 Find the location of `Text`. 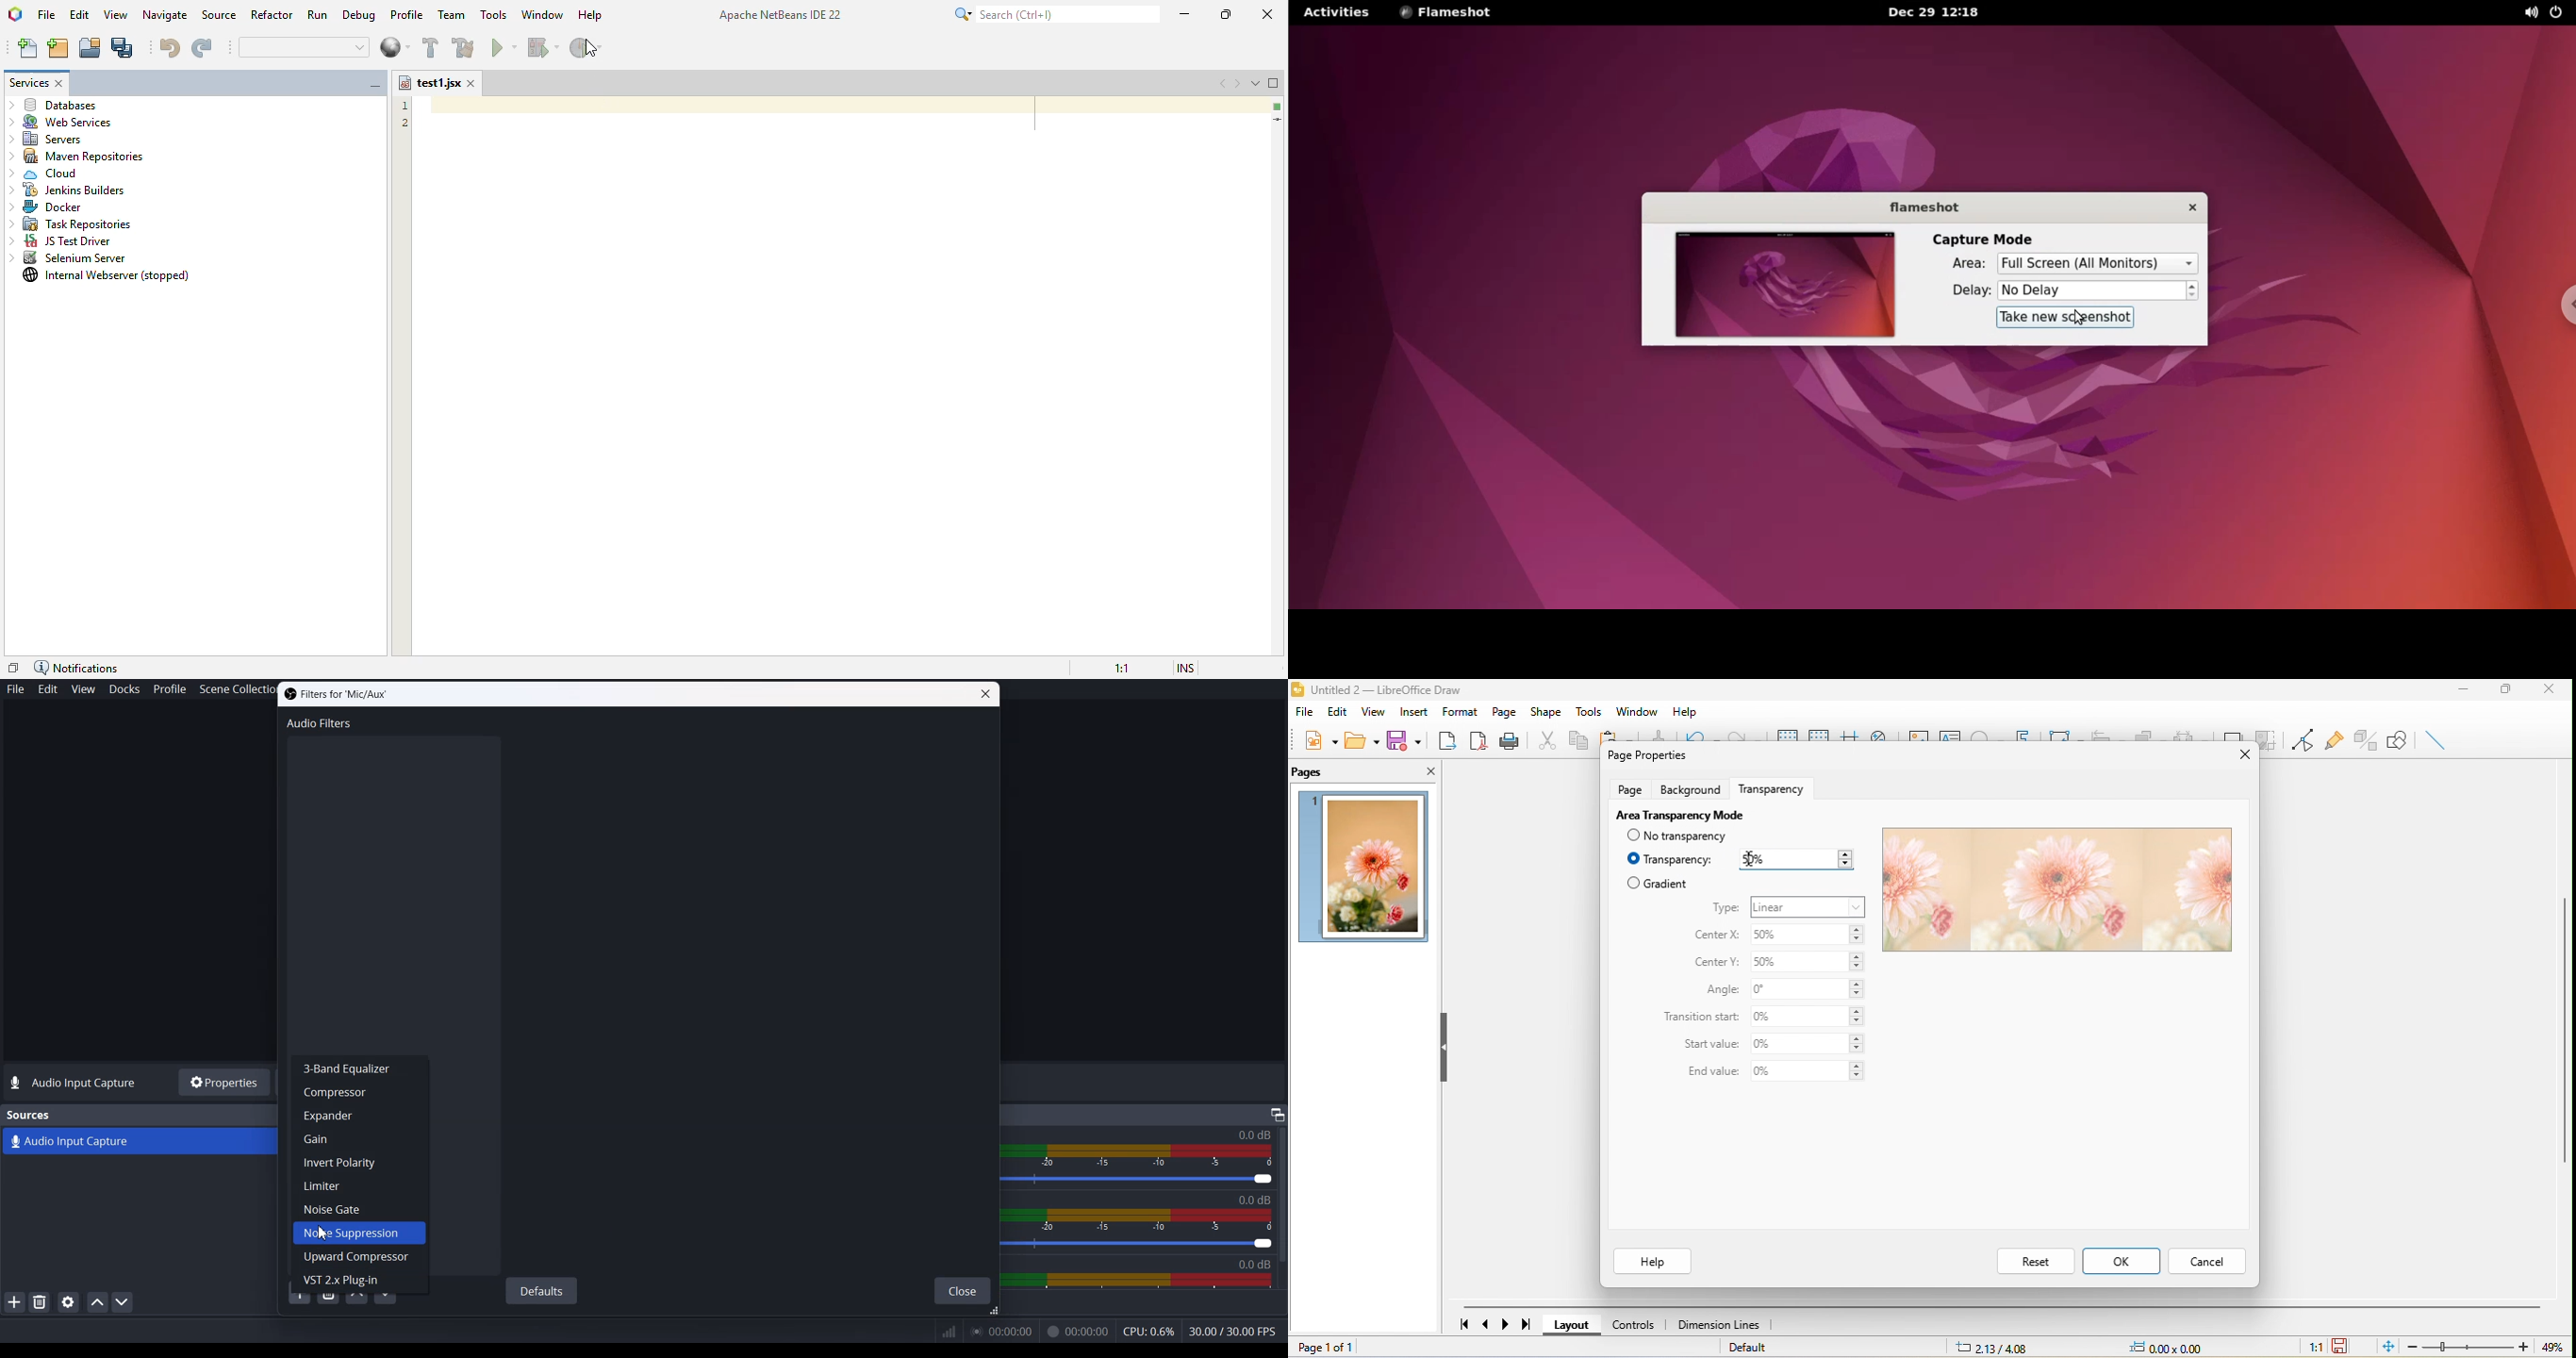

Text is located at coordinates (1258, 1200).